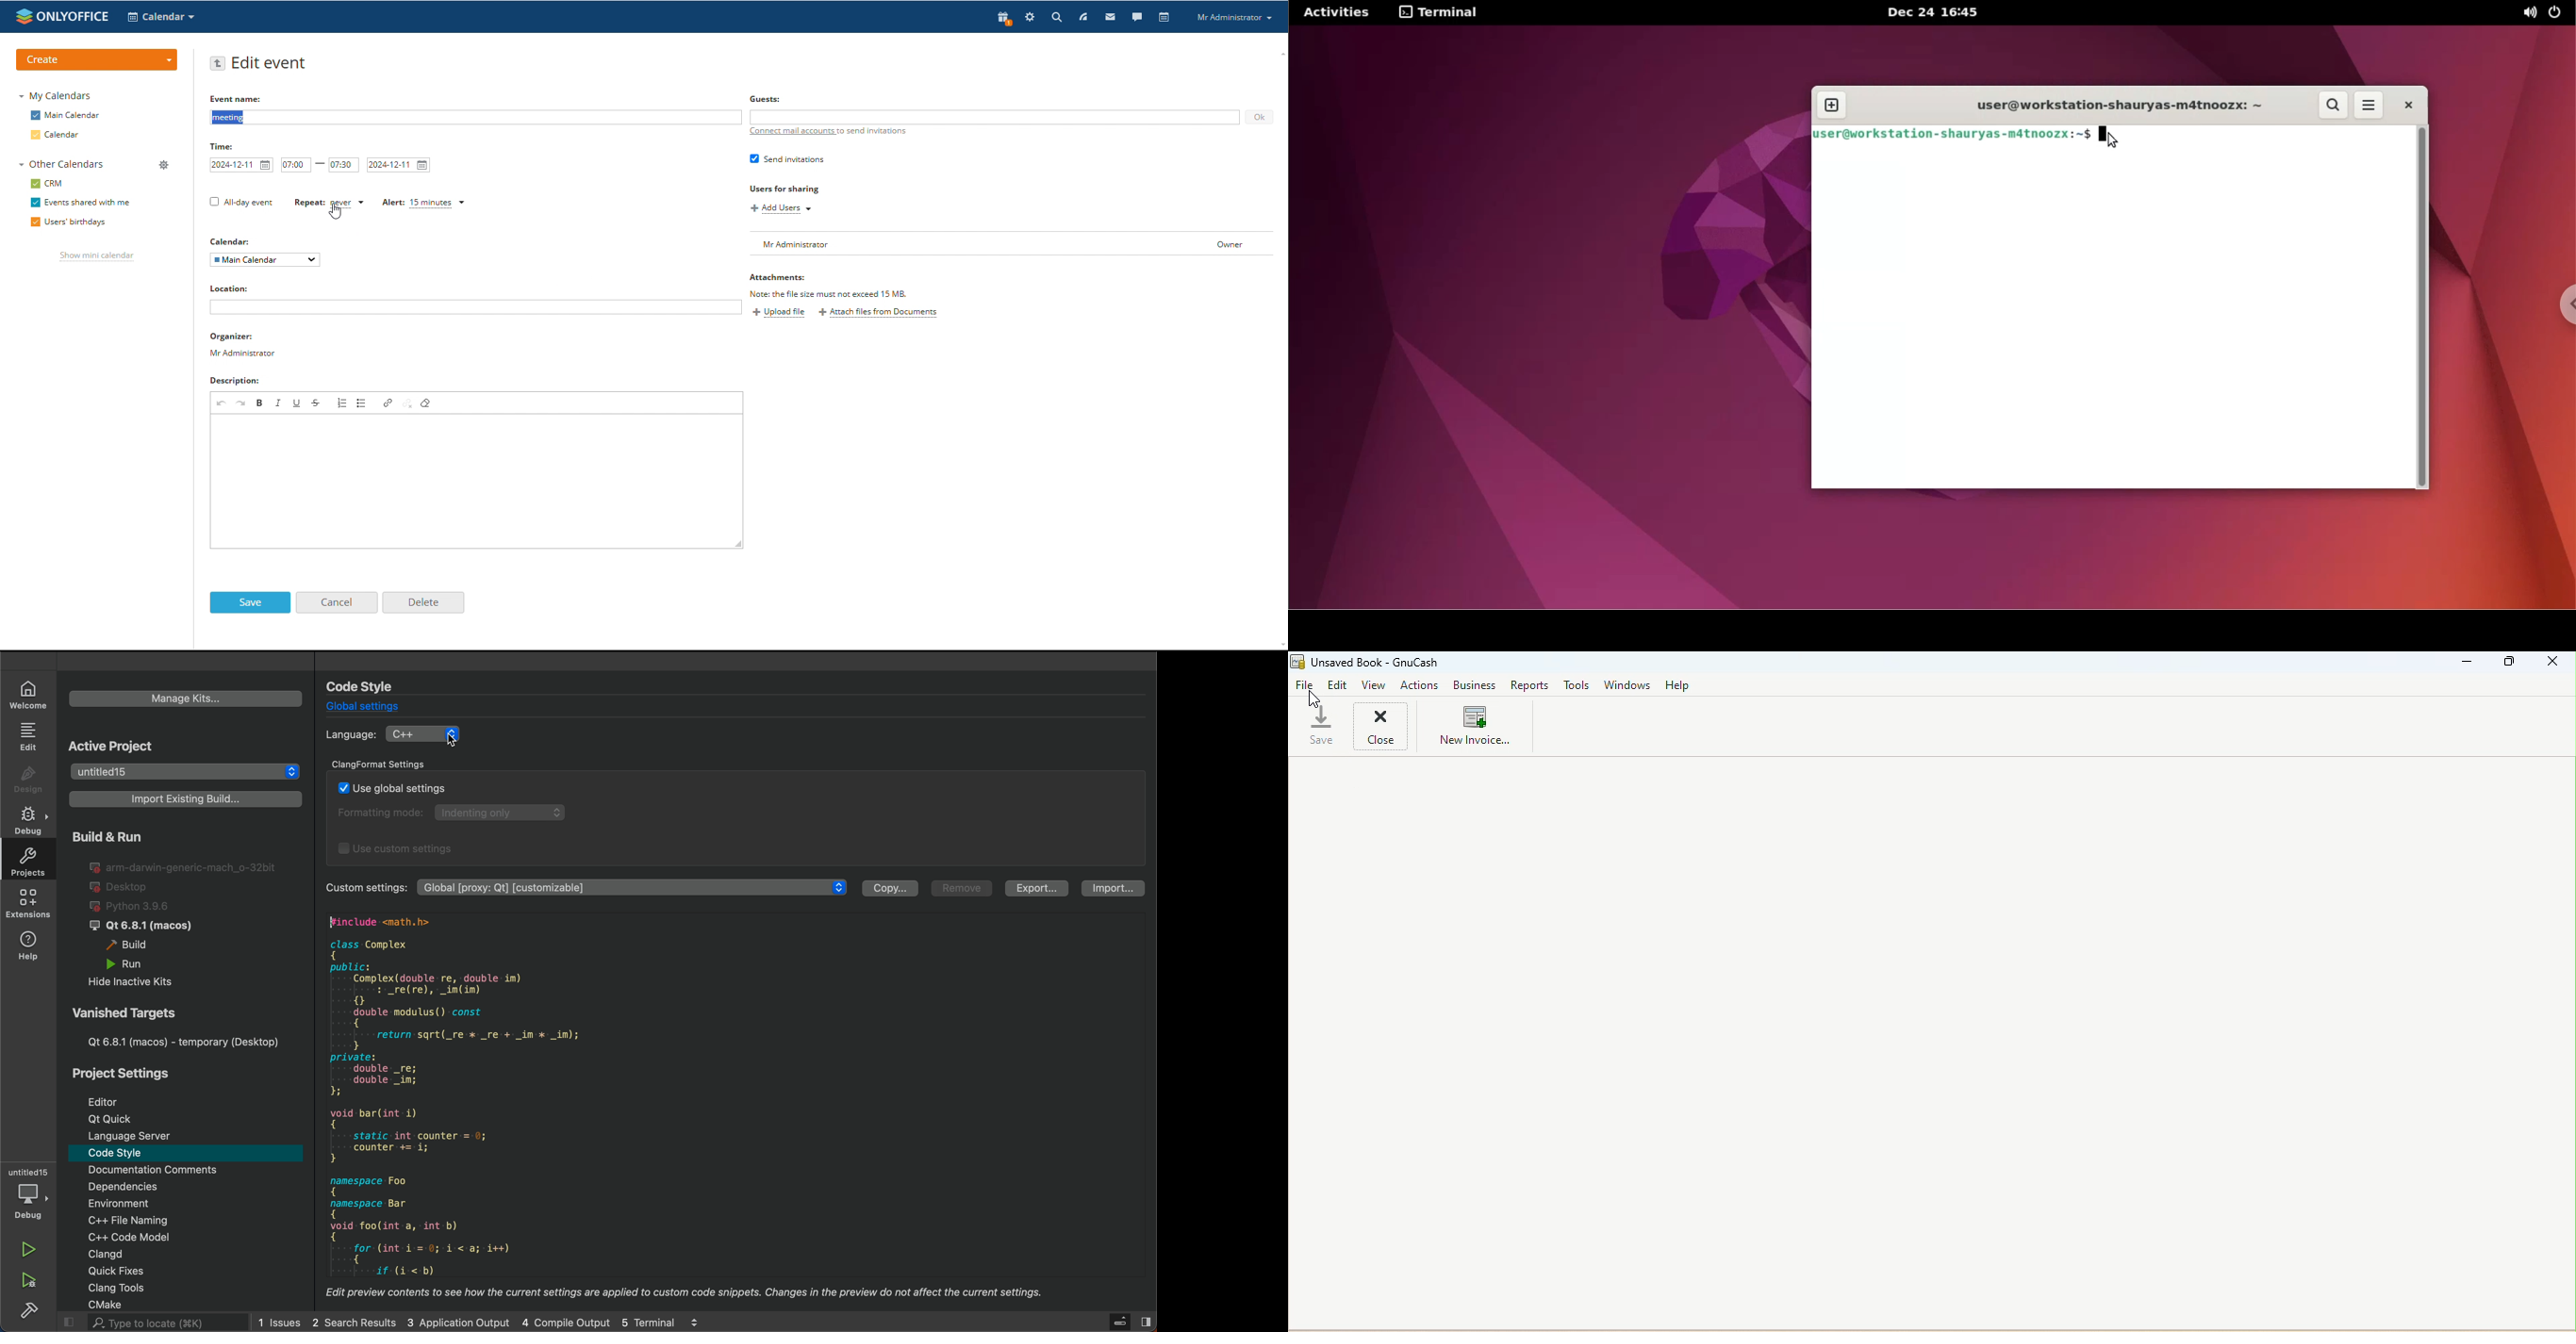 This screenshot has height=1344, width=2576. What do you see at coordinates (242, 165) in the screenshot?
I see `start date` at bounding box center [242, 165].